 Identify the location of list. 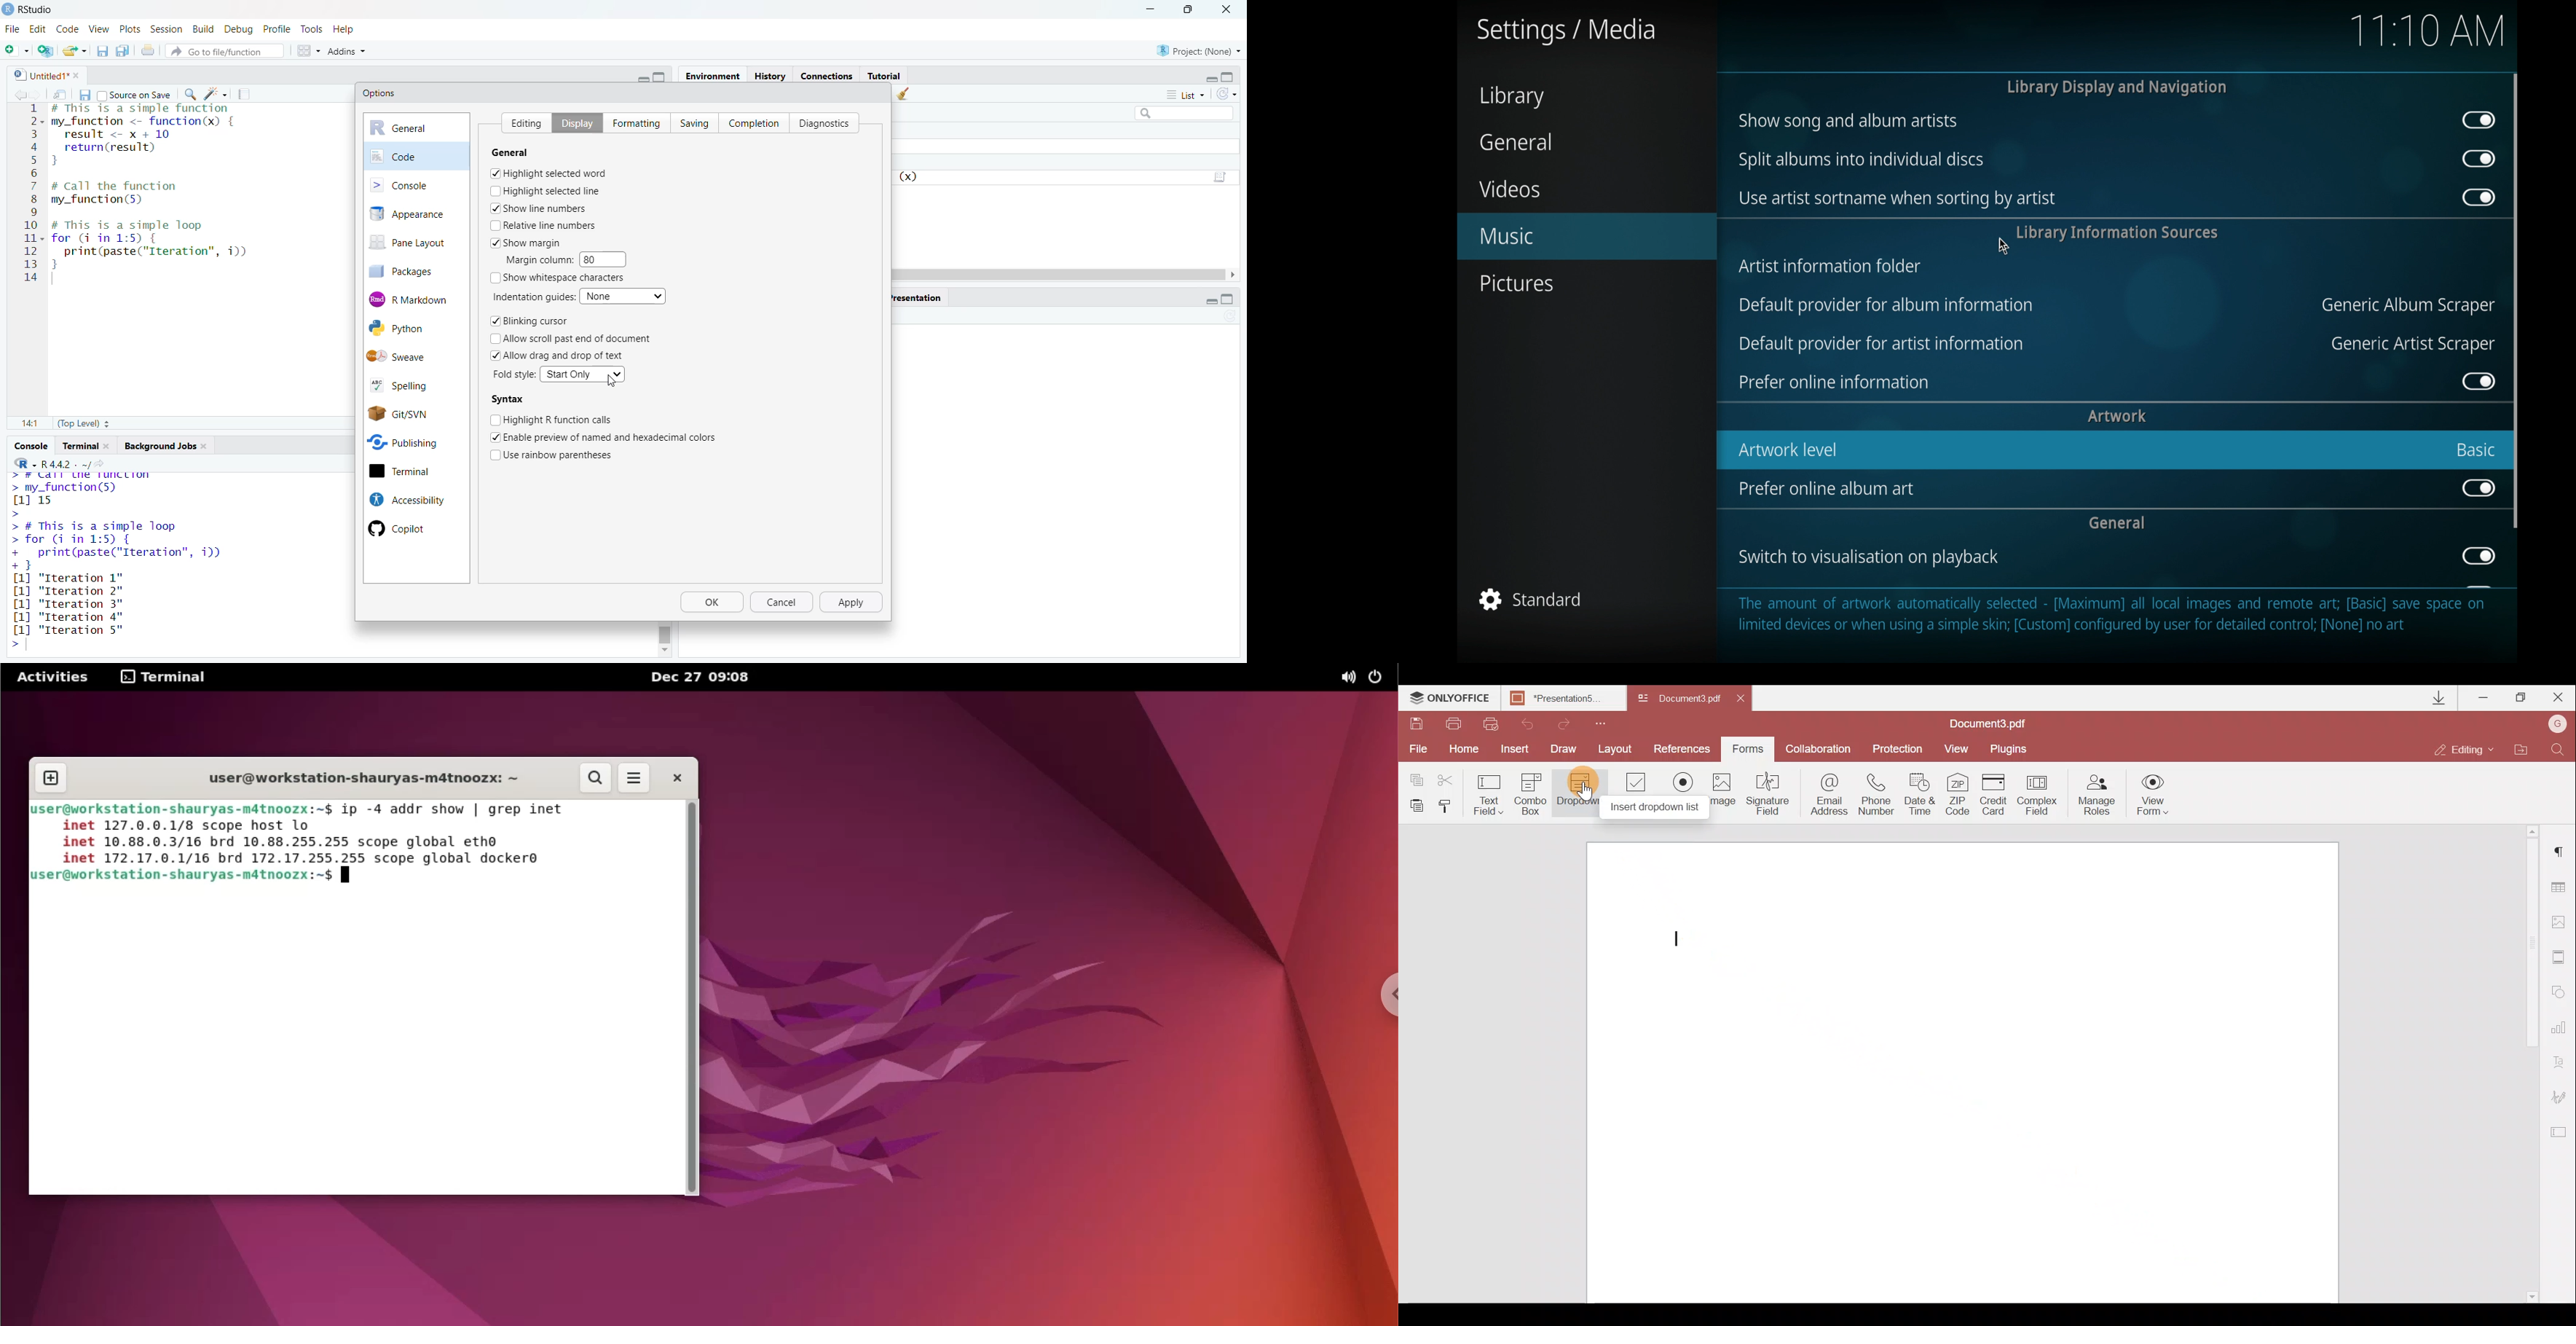
(1185, 97).